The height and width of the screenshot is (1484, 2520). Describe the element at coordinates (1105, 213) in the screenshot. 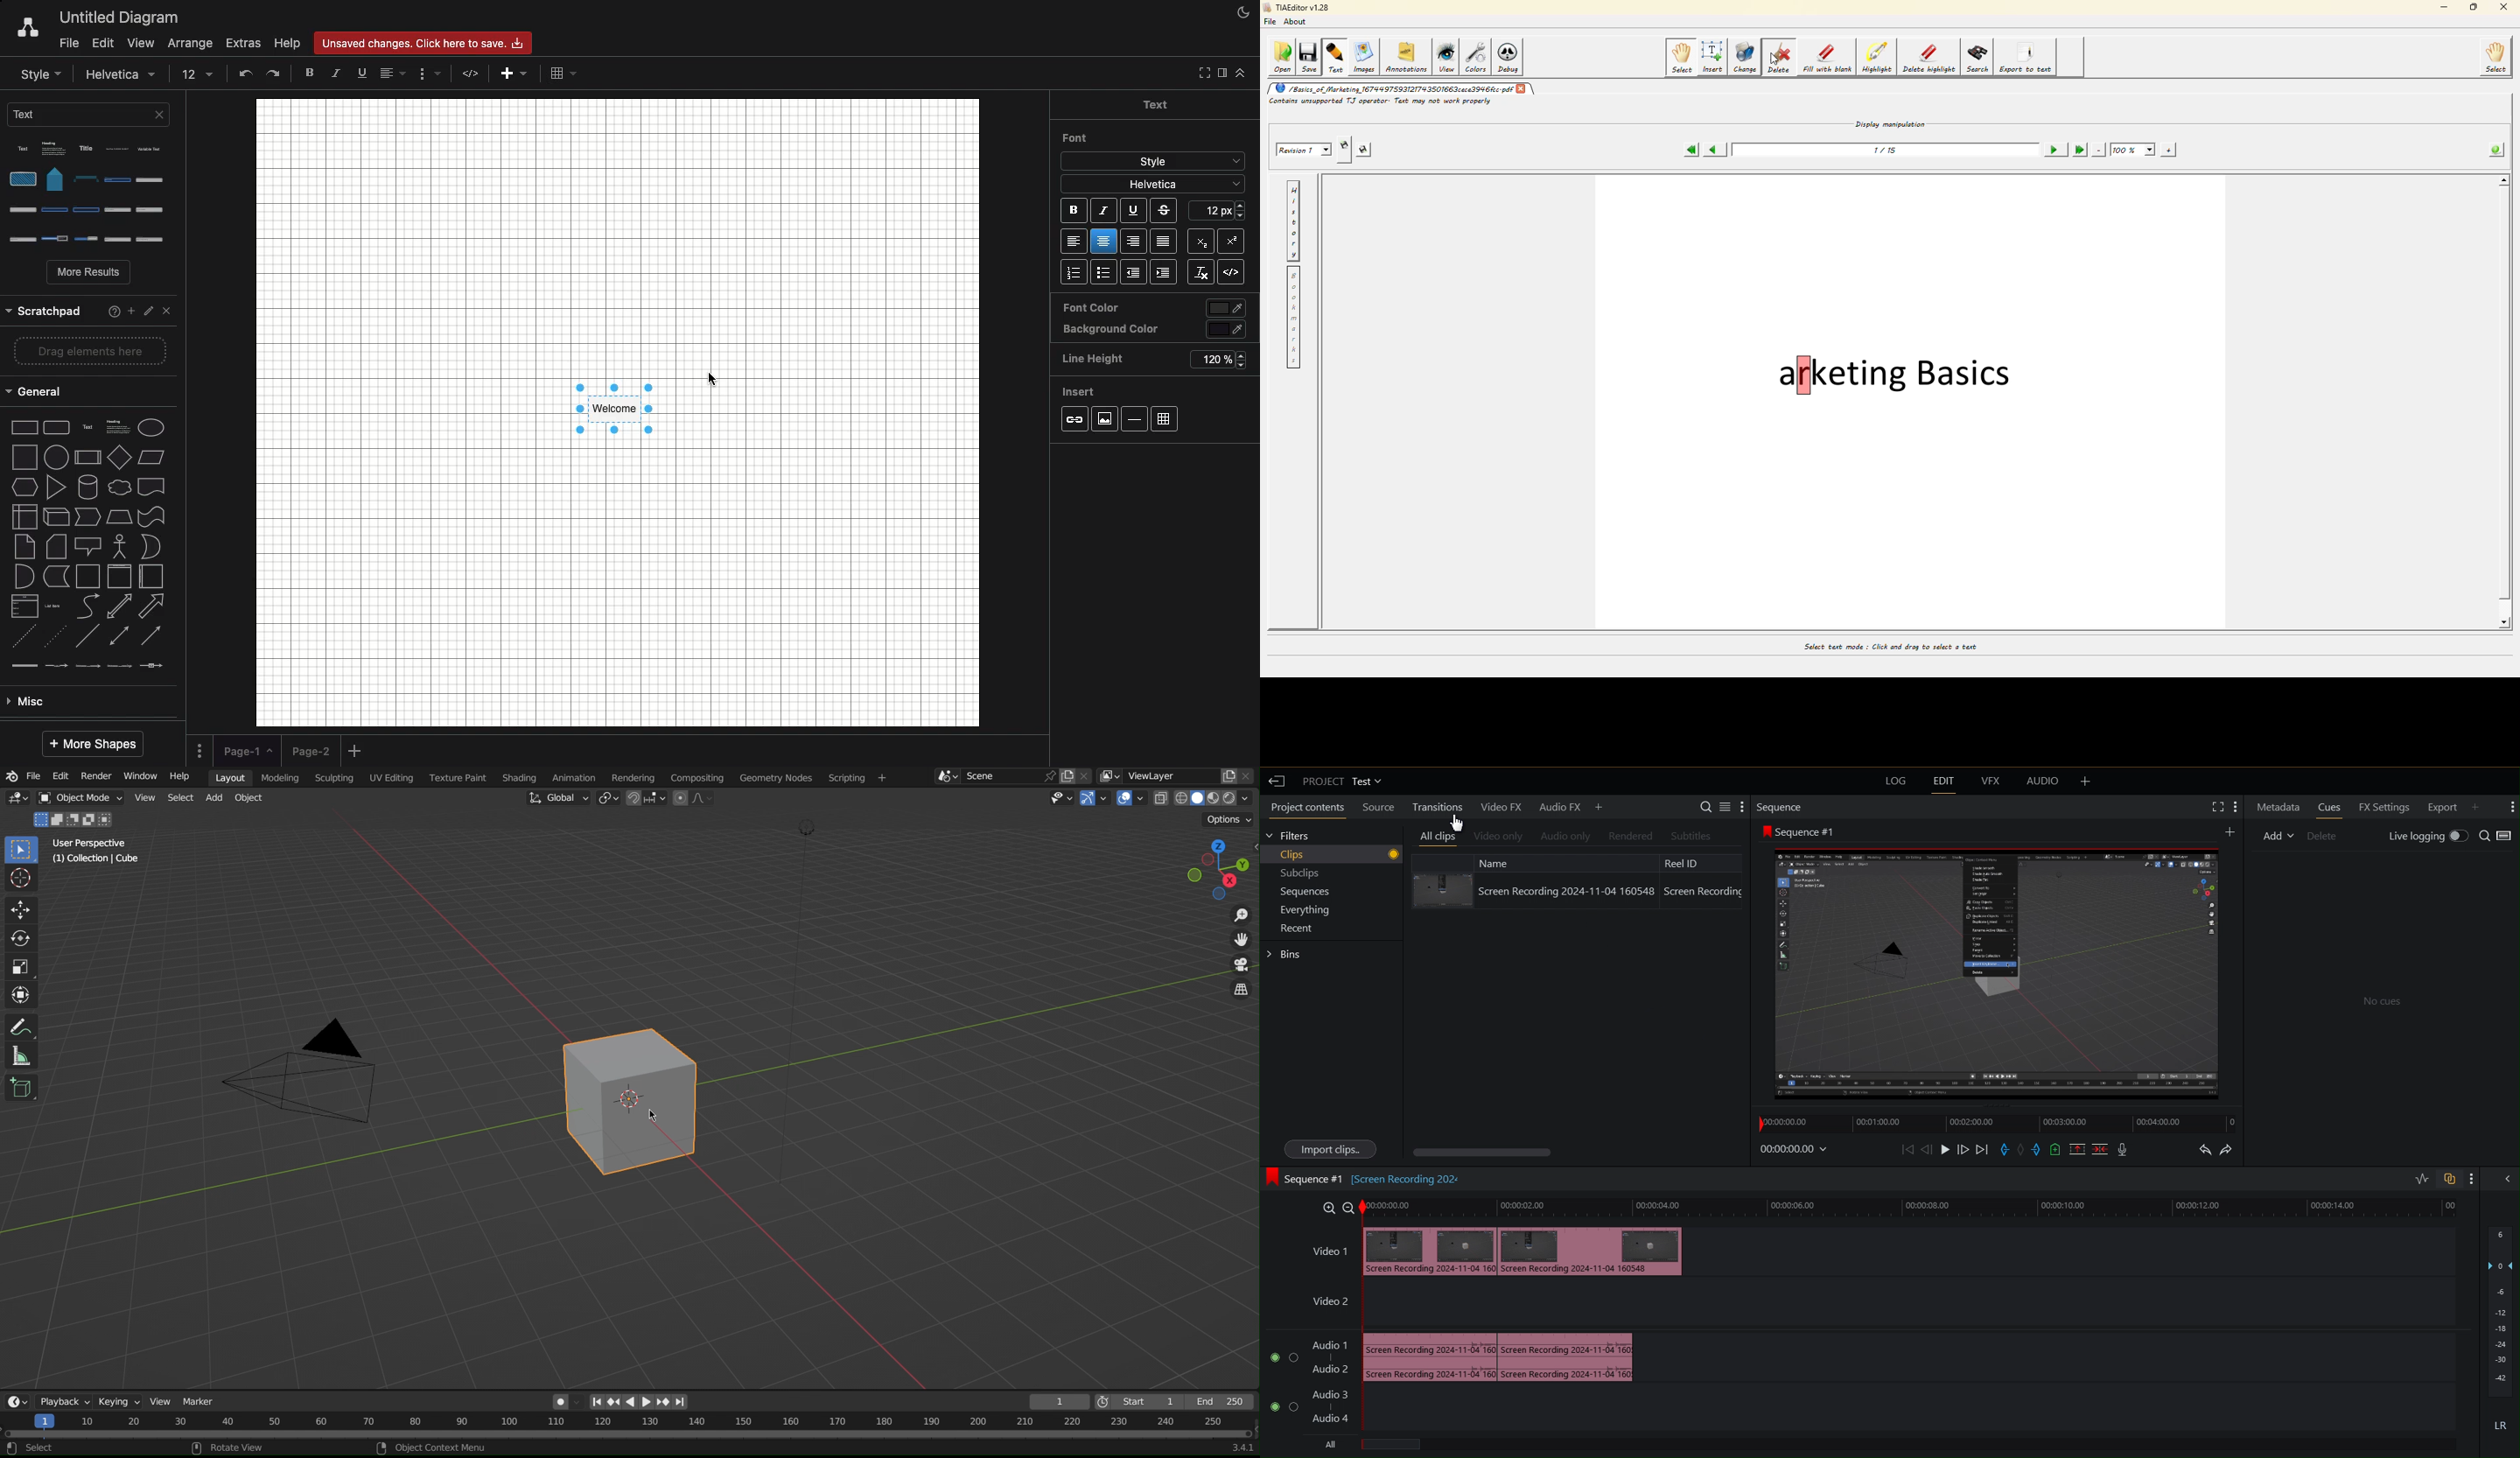

I see `Italics` at that location.